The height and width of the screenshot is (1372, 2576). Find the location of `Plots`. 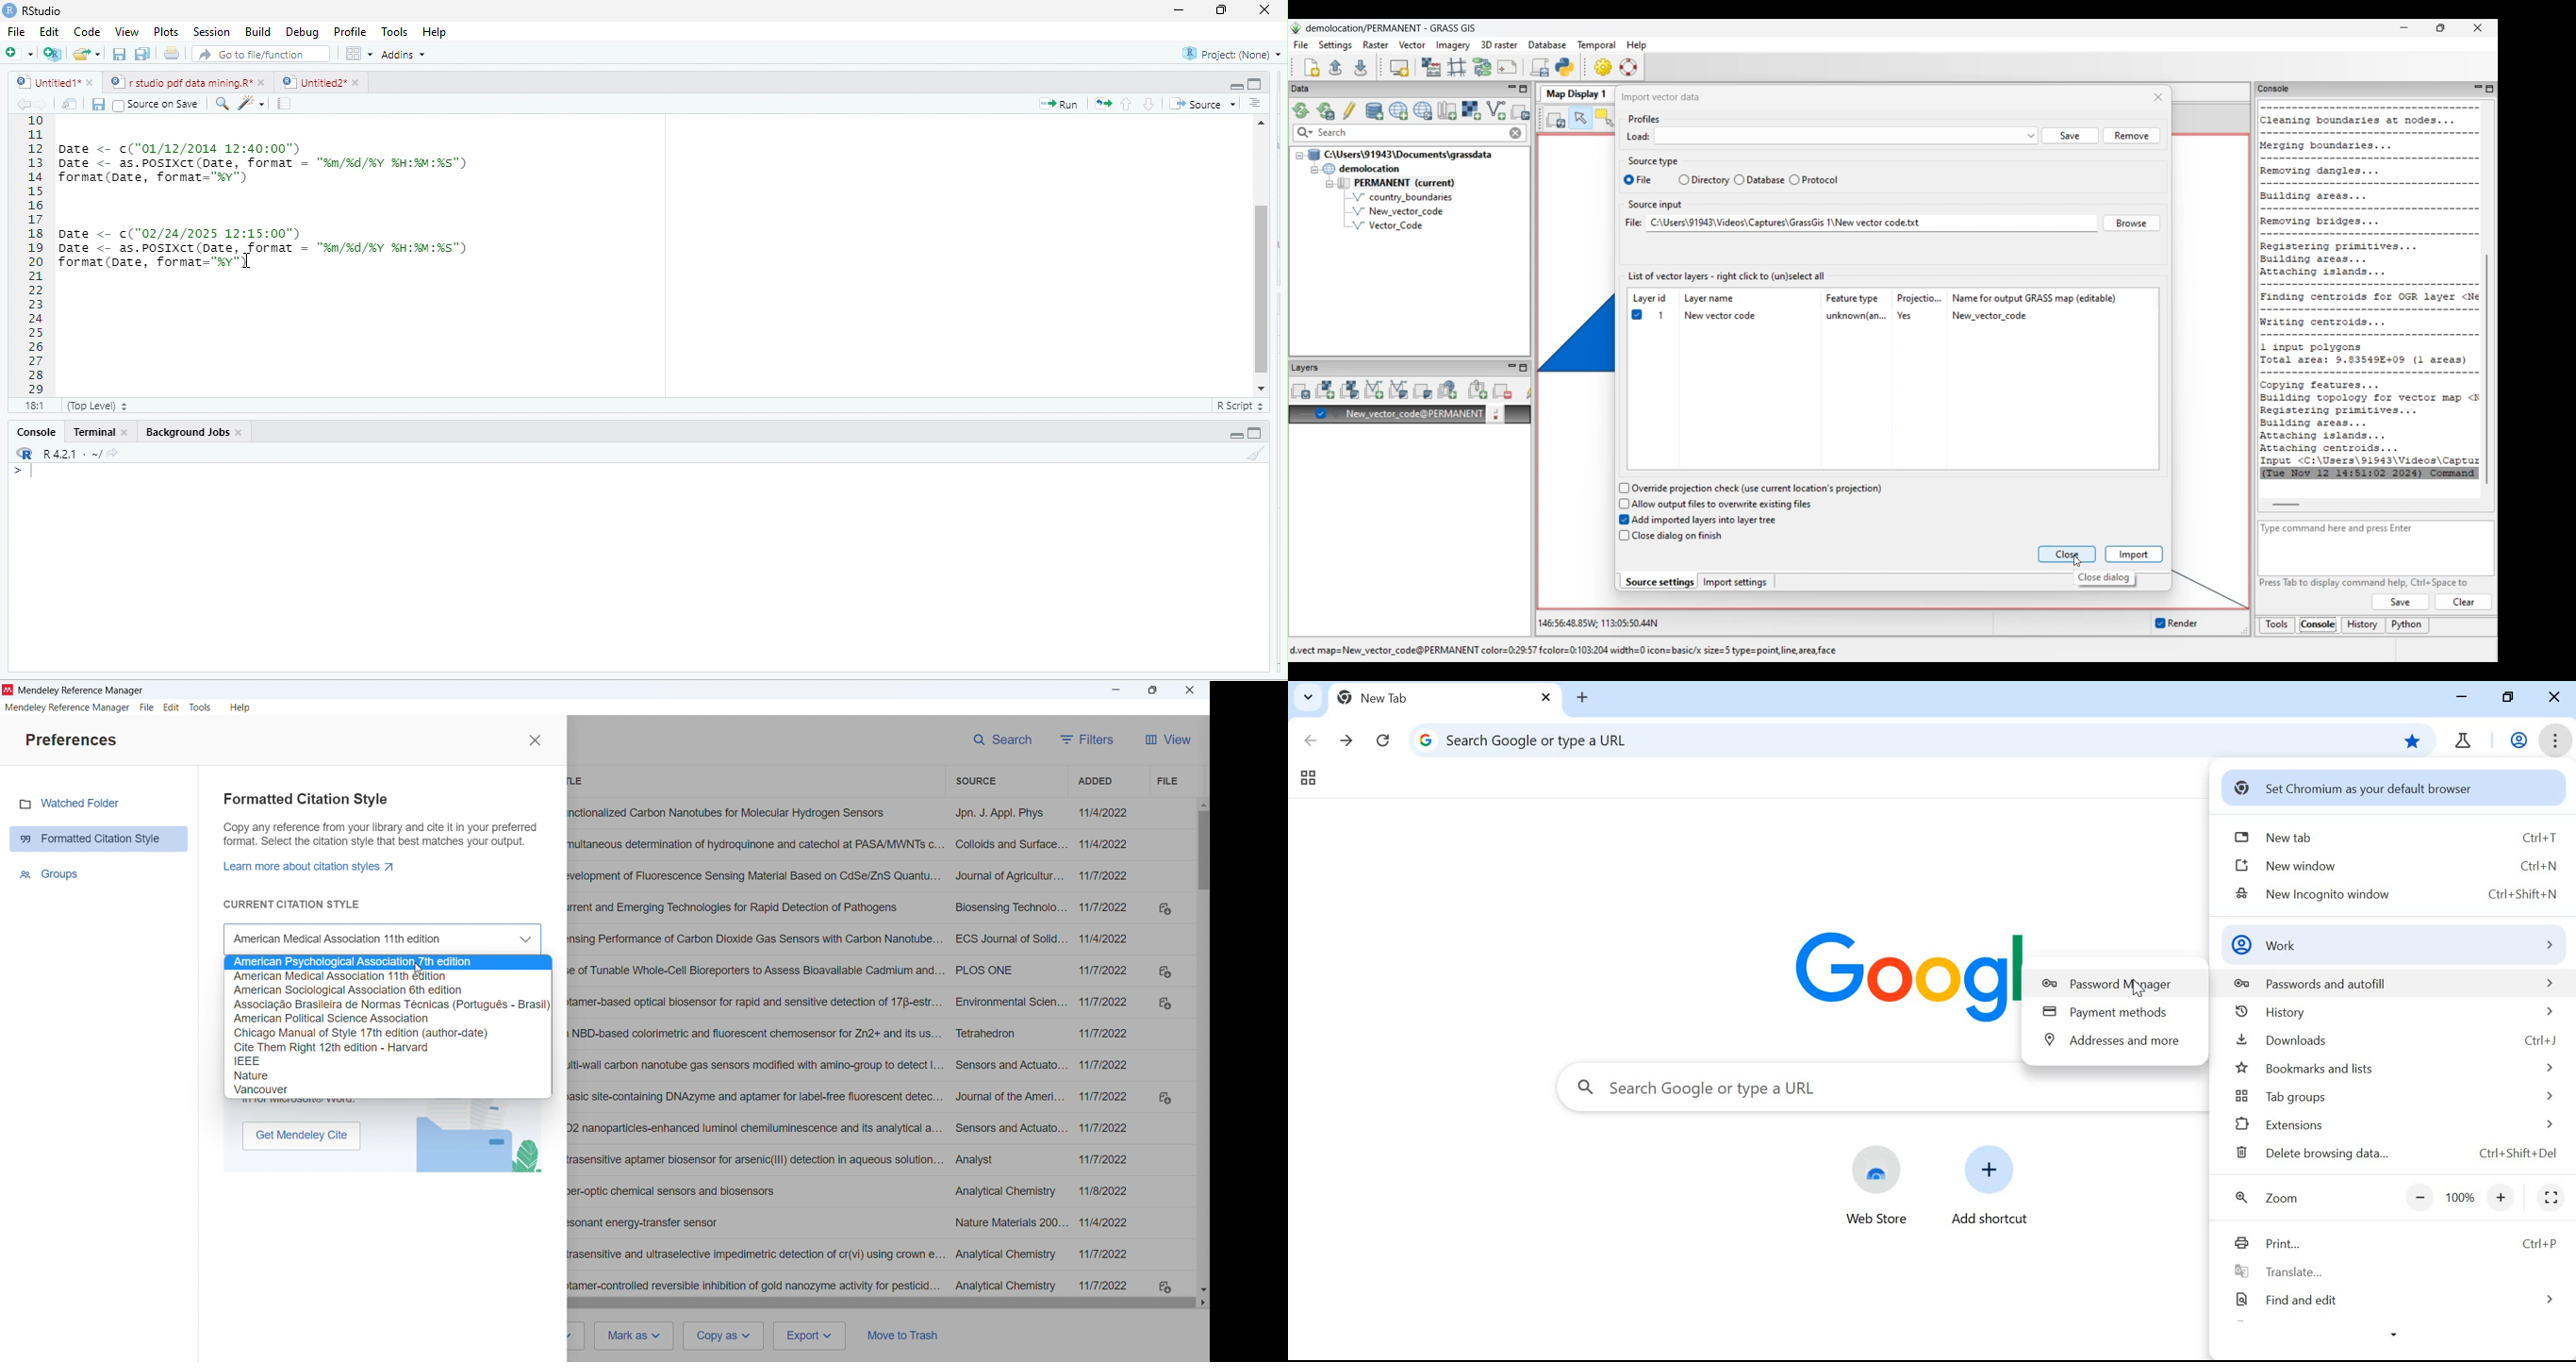

Plots is located at coordinates (166, 33).